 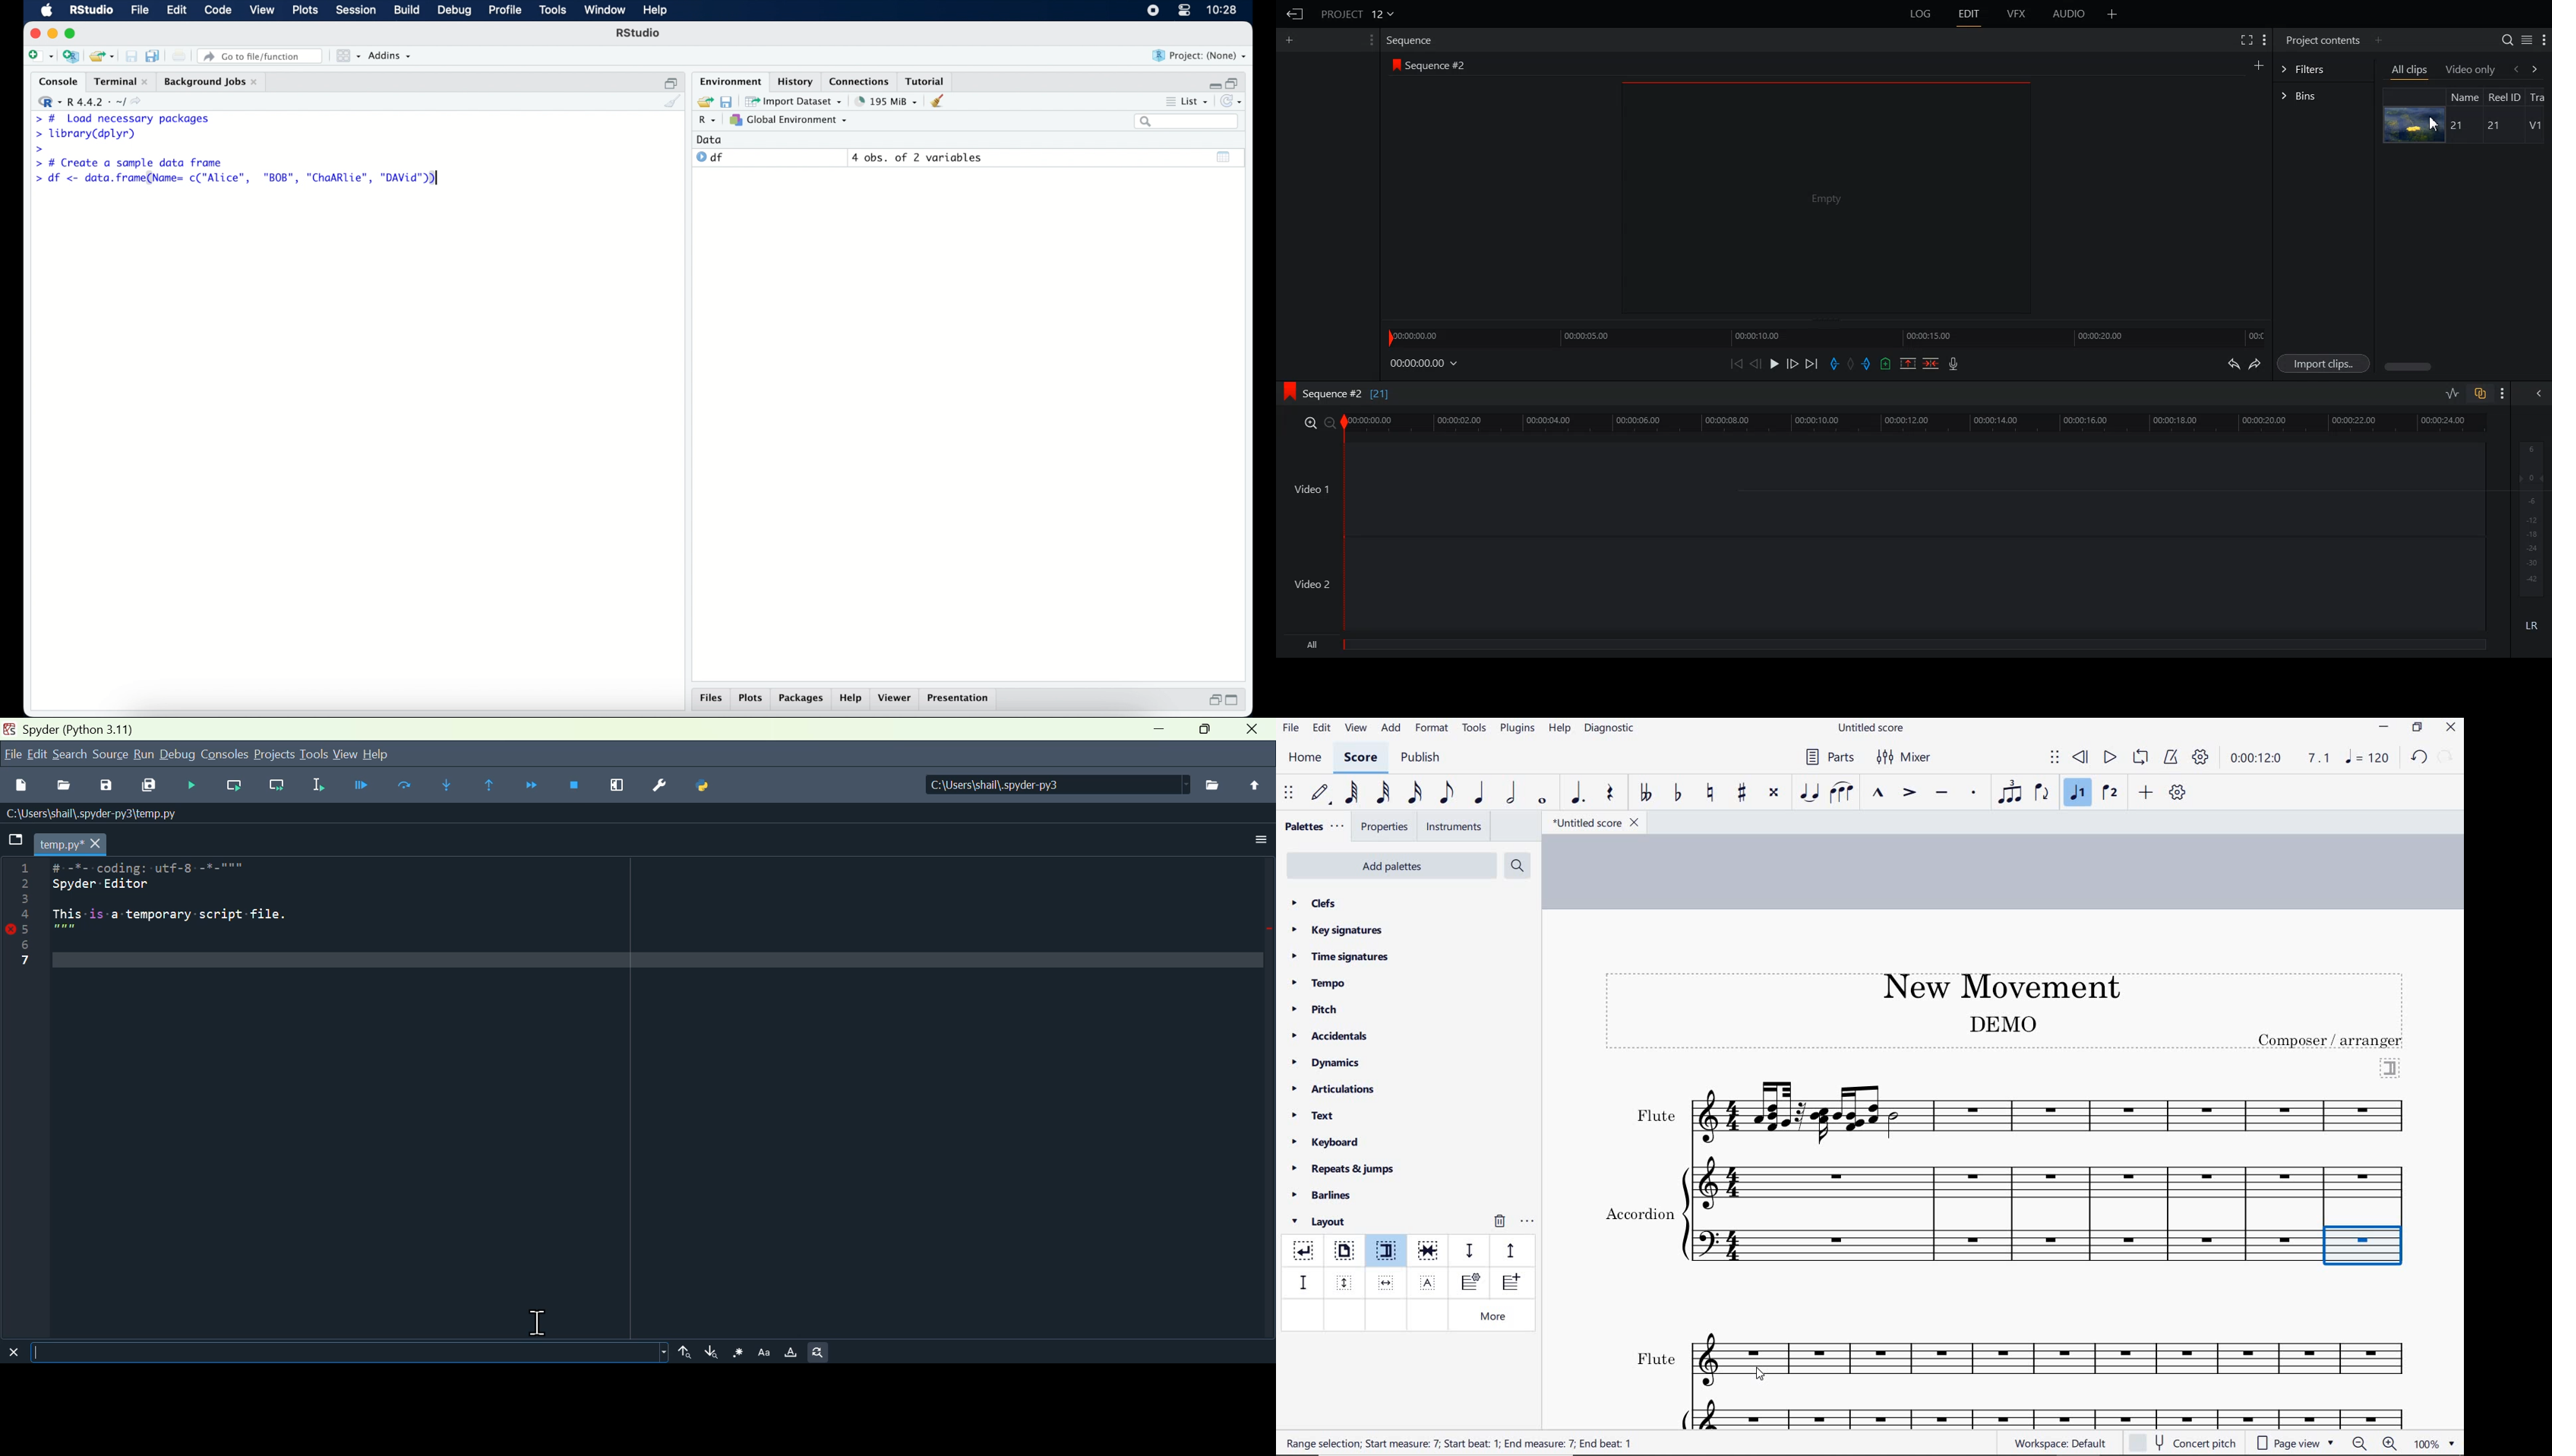 I want to click on > df <- data.frame(Name= c("Alice", "BOB", "ChaARlie", "DAVid"))|, so click(x=240, y=179).